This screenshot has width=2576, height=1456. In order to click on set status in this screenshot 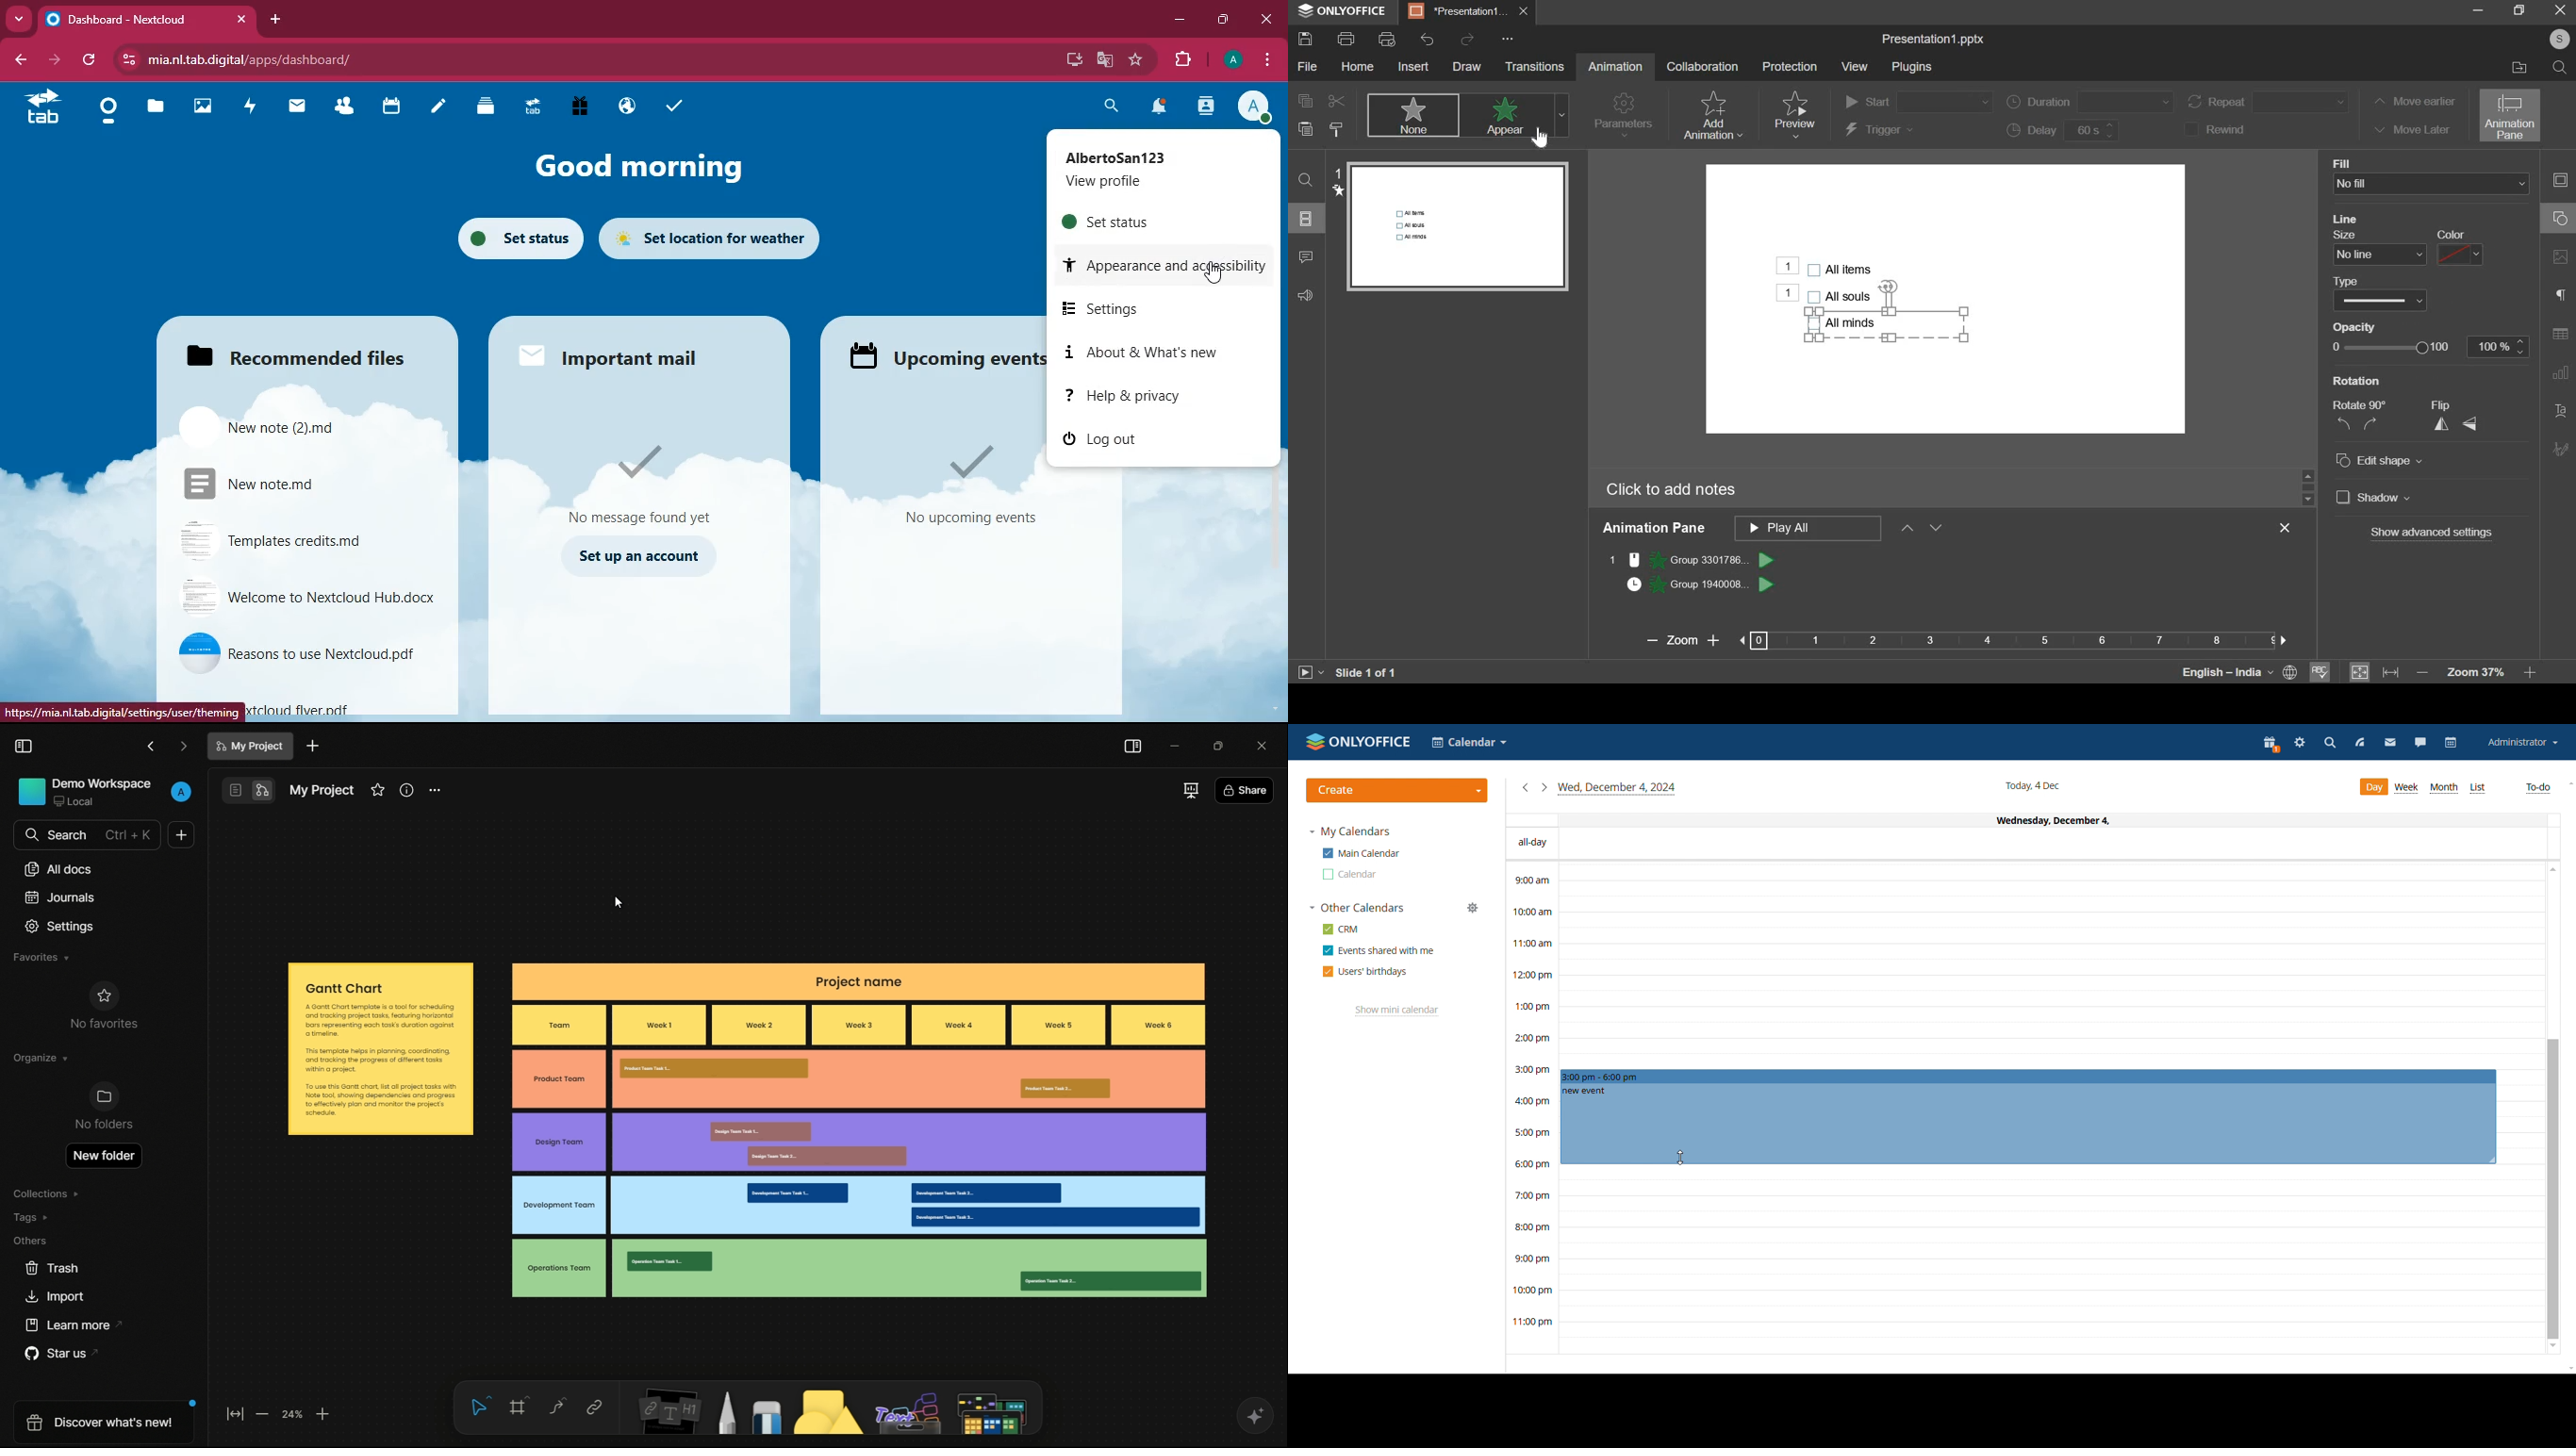, I will do `click(517, 238)`.